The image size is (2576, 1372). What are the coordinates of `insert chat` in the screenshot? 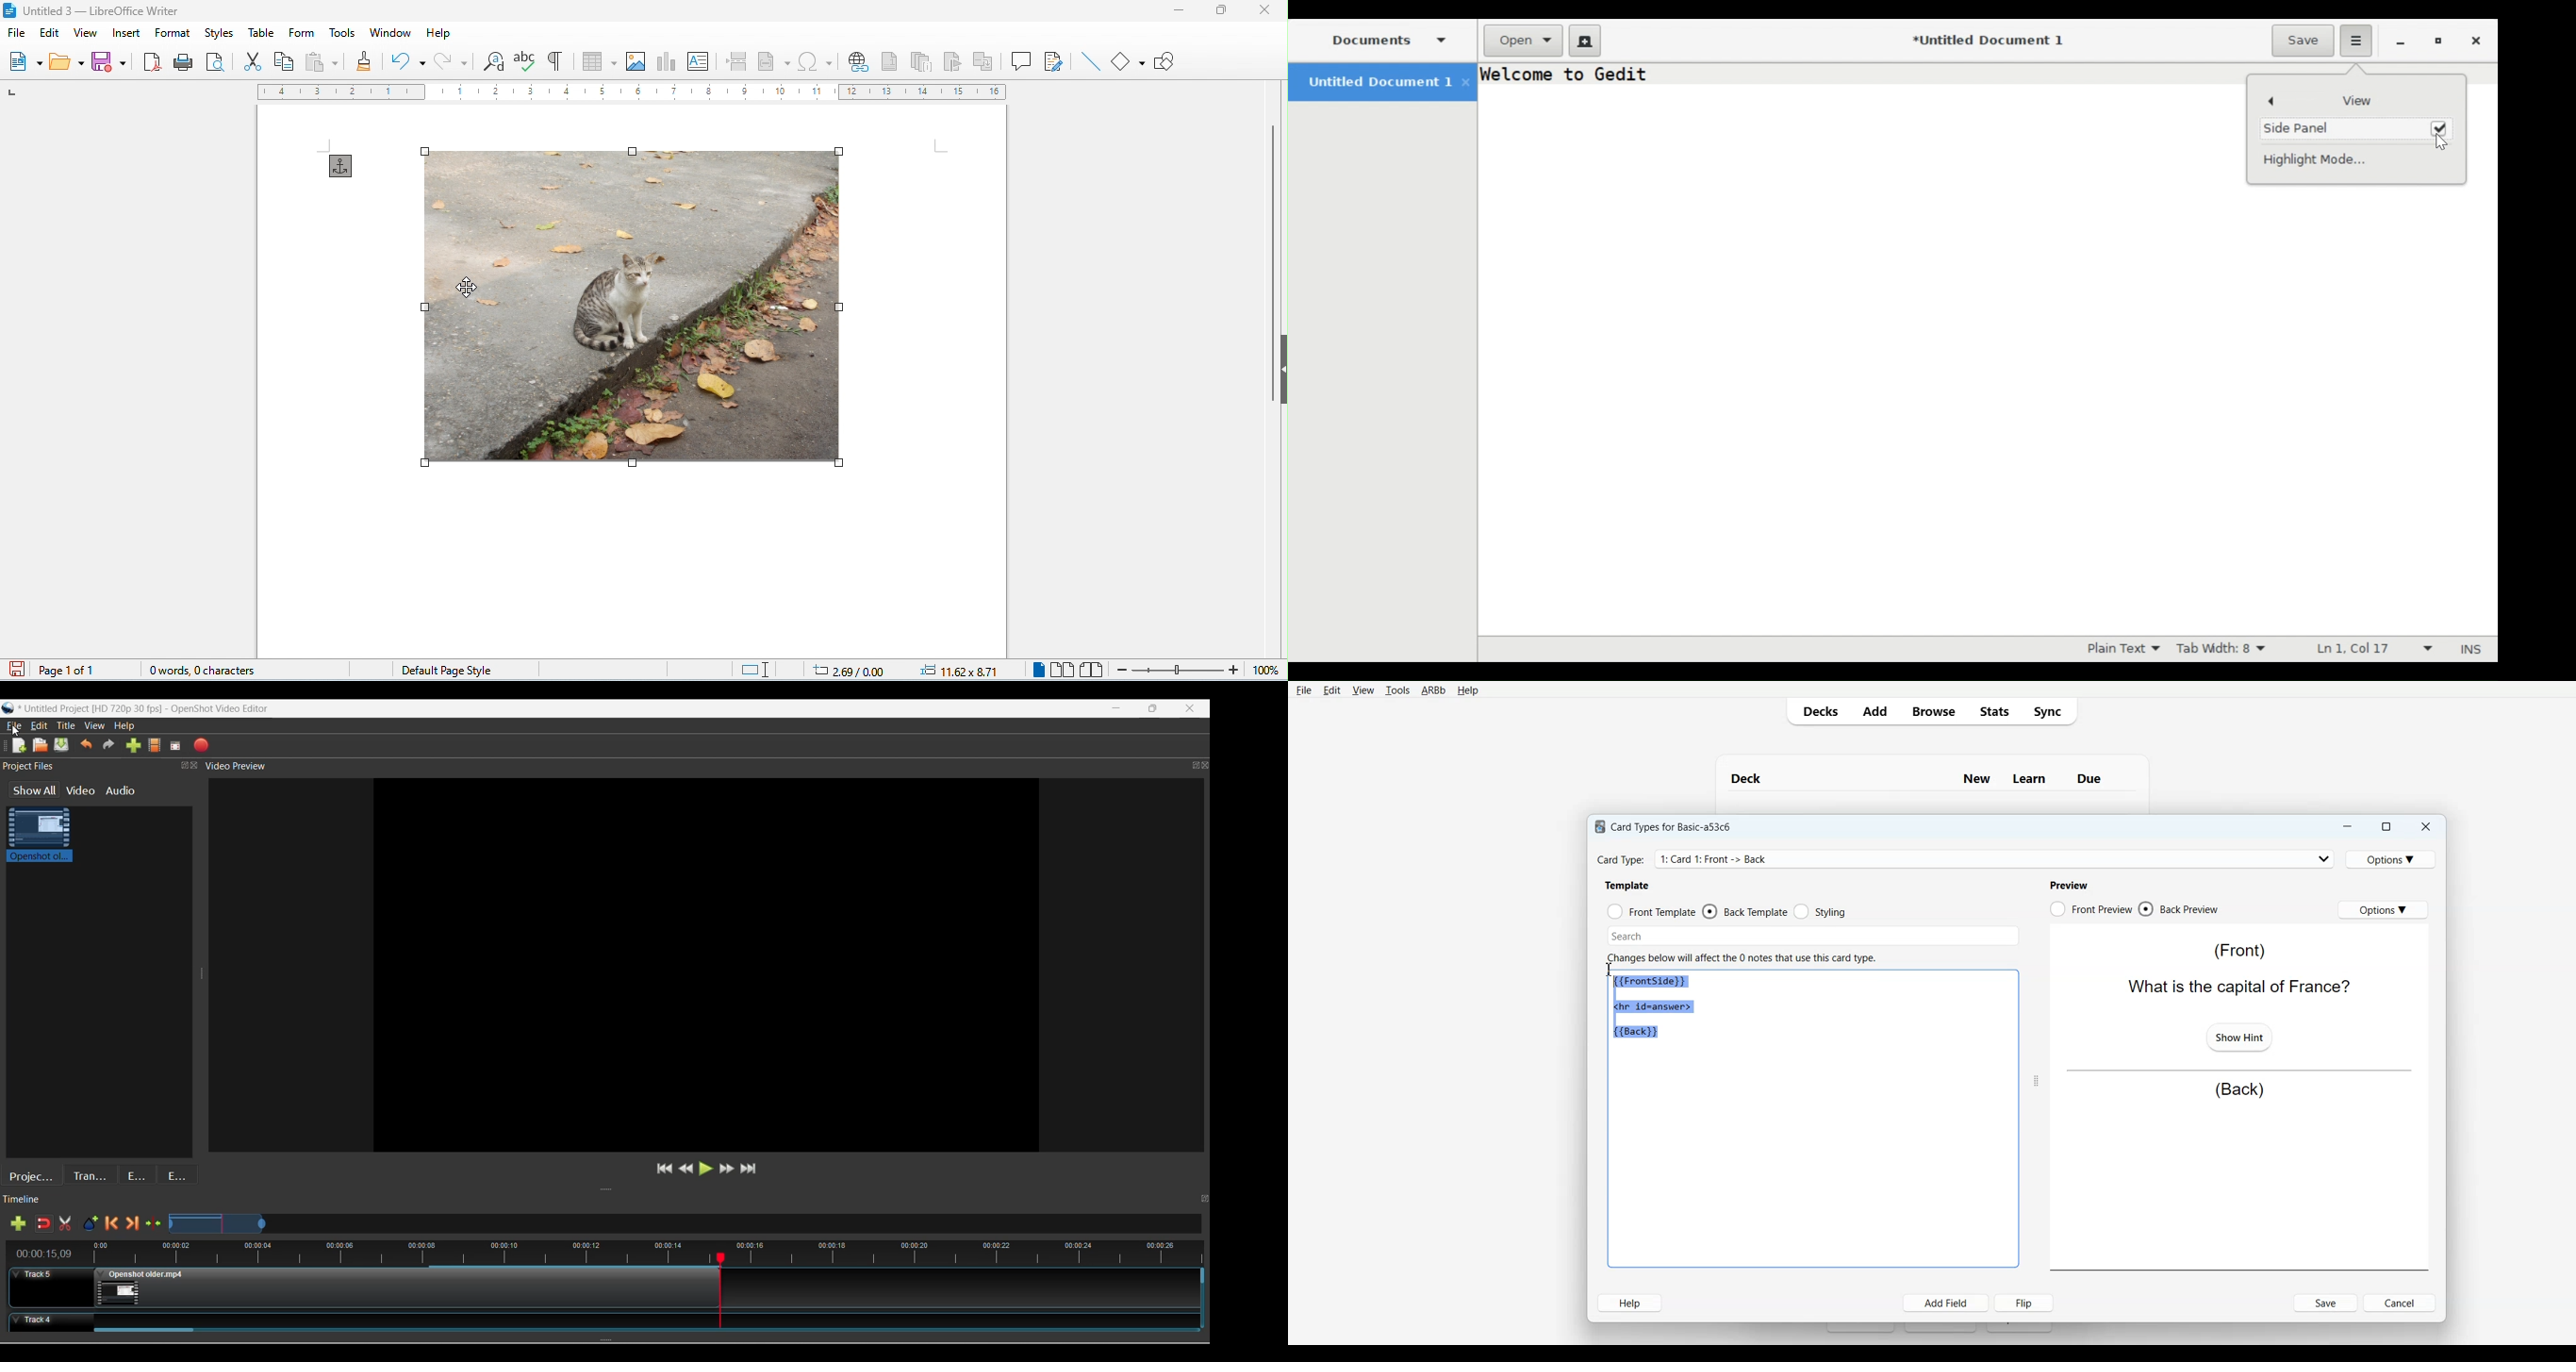 It's located at (668, 63).